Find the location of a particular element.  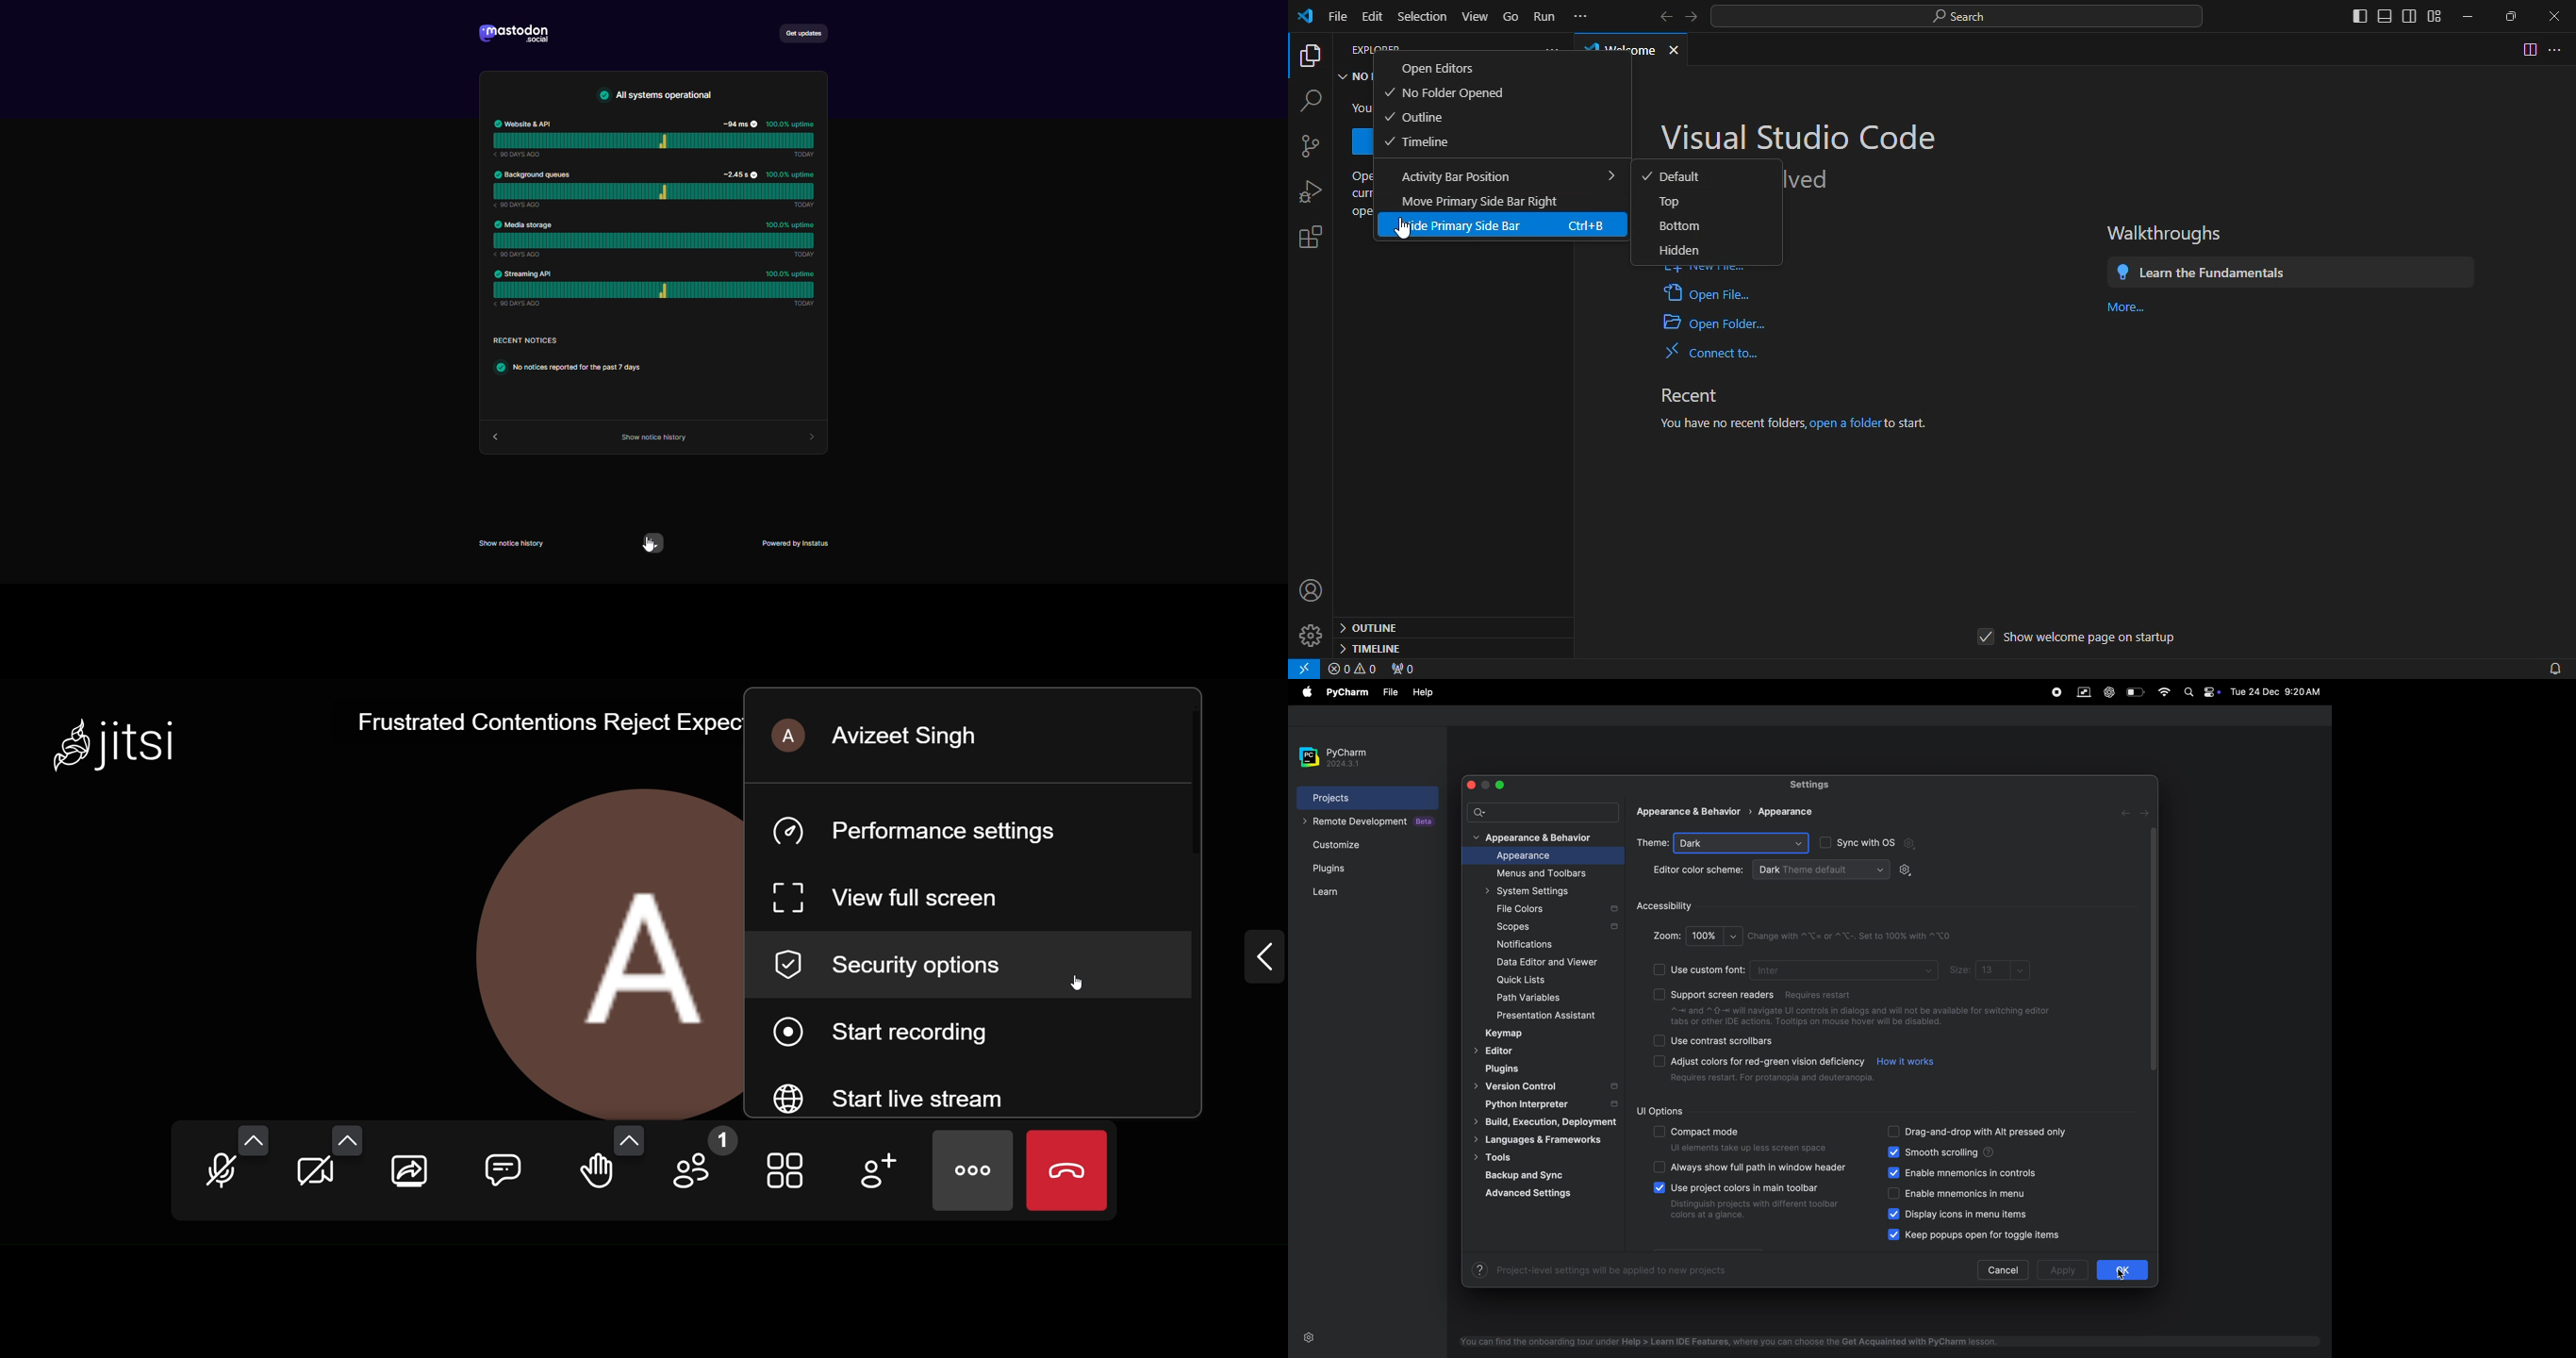

comment box is located at coordinates (513, 1167).